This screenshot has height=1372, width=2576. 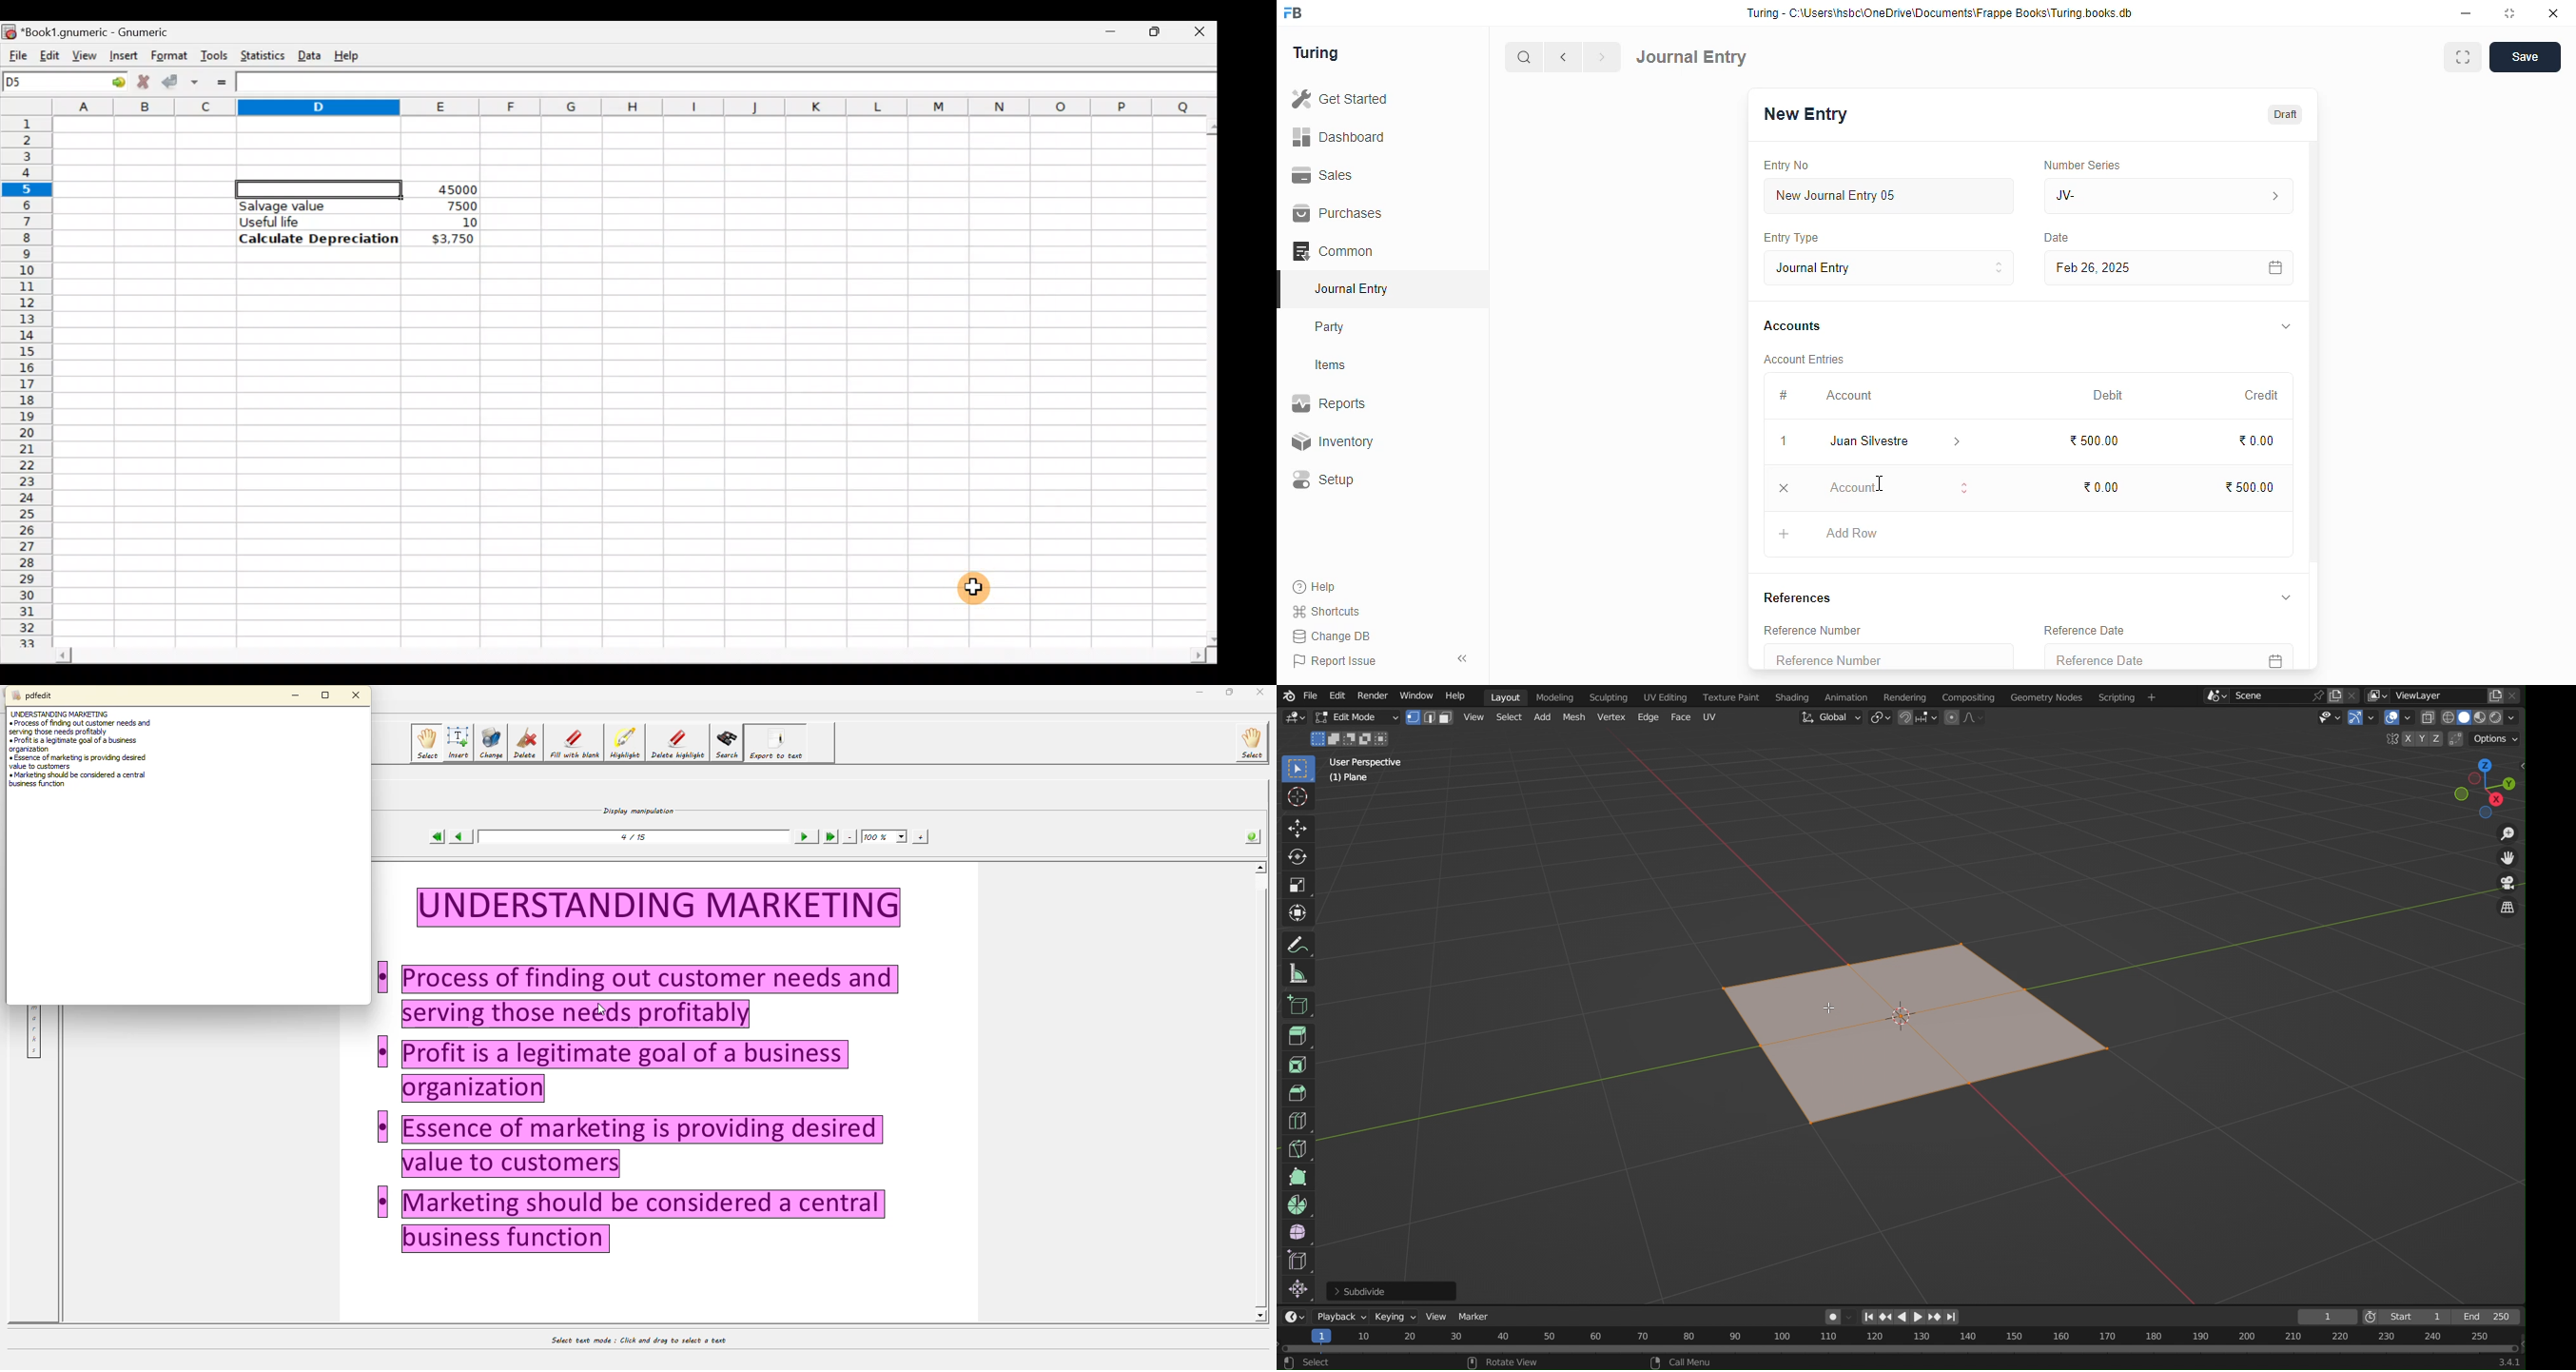 What do you see at coordinates (122, 55) in the screenshot?
I see `Insert` at bounding box center [122, 55].